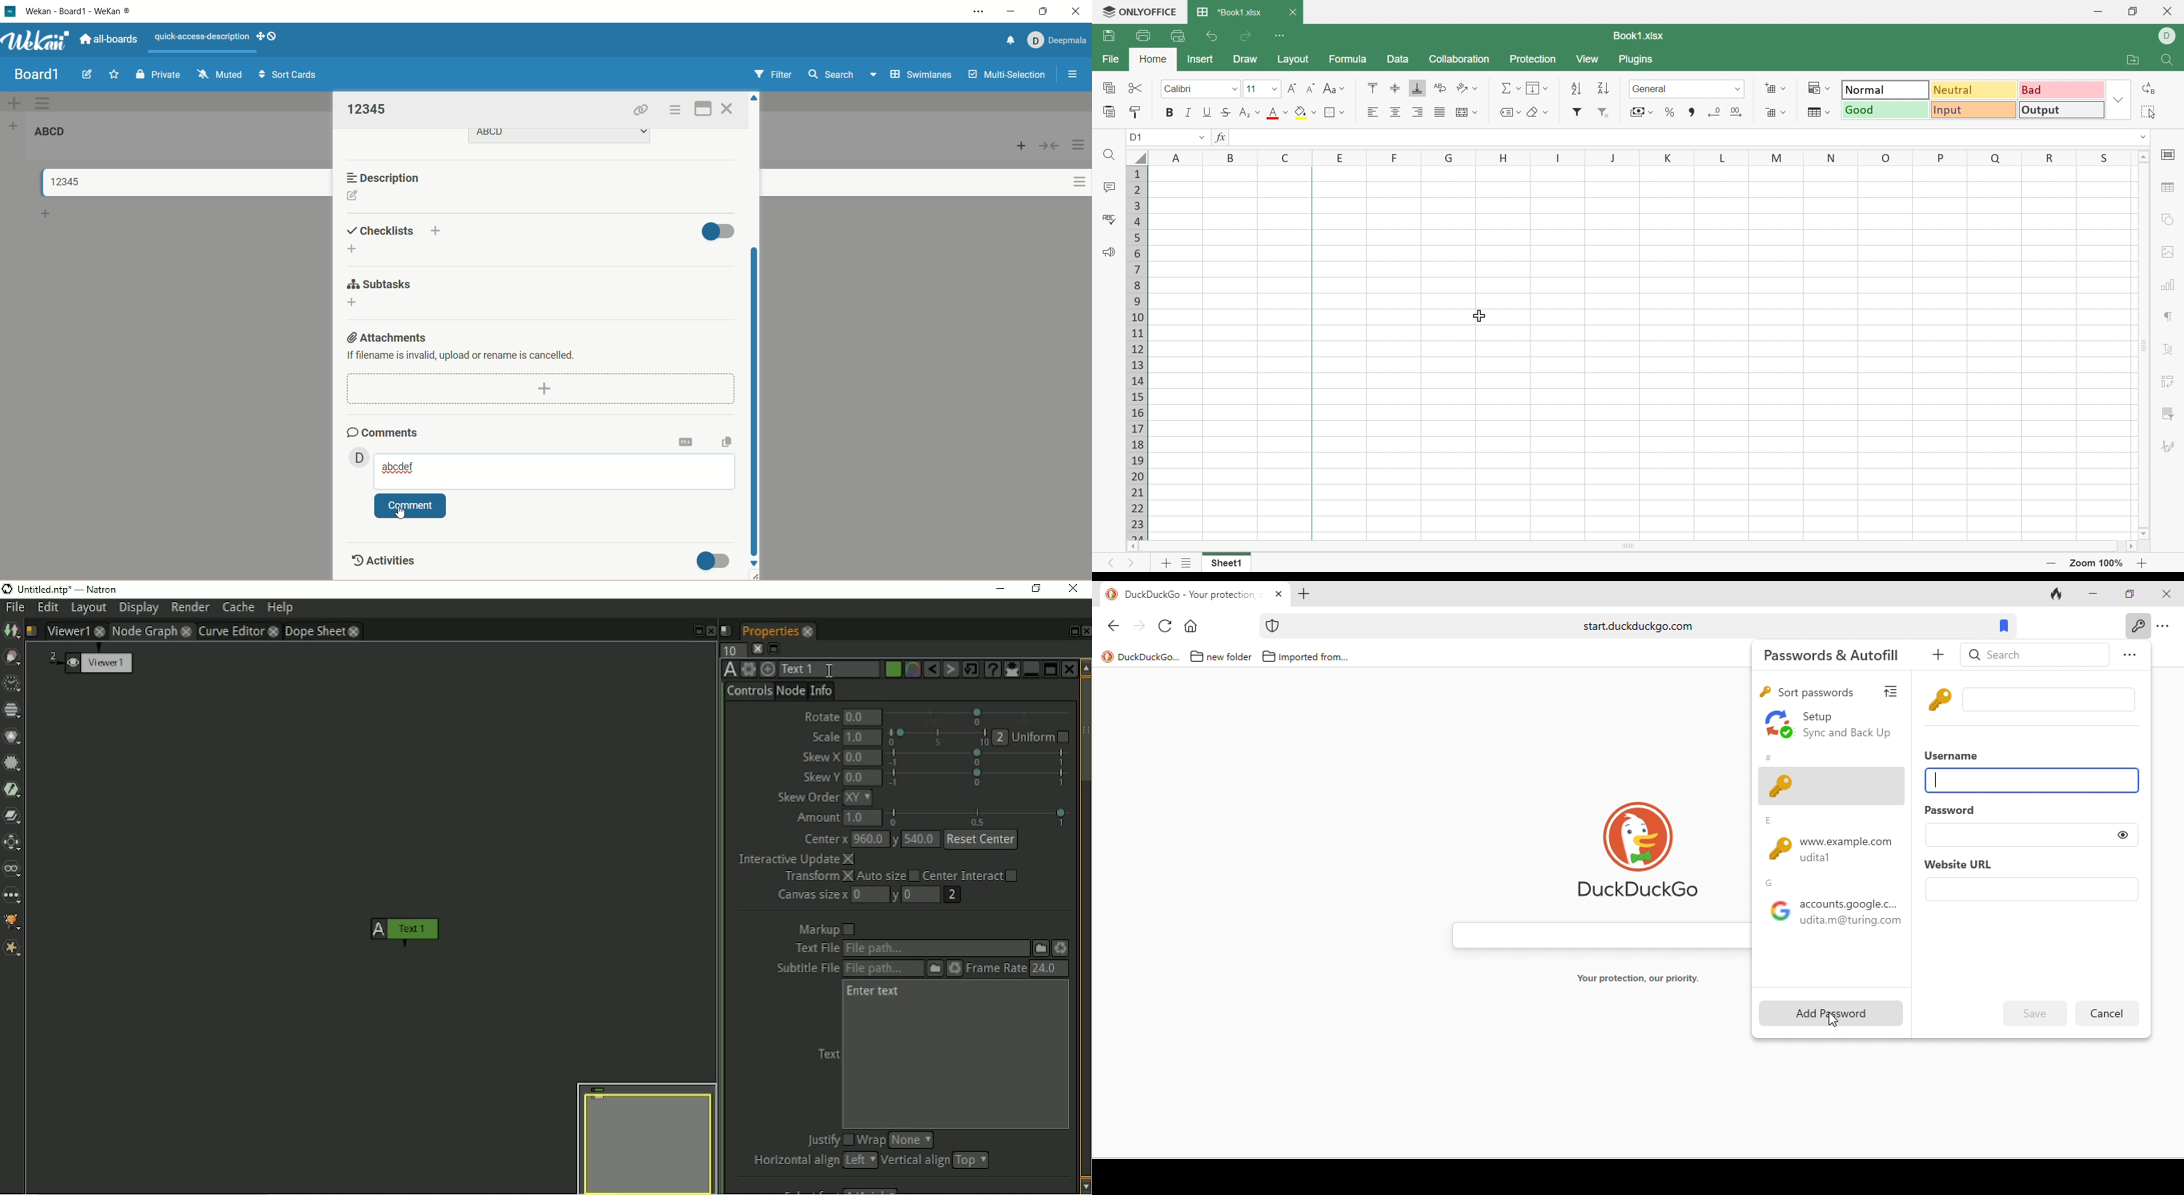 The width and height of the screenshot is (2184, 1204). Describe the element at coordinates (9, 12) in the screenshot. I see `logo` at that location.